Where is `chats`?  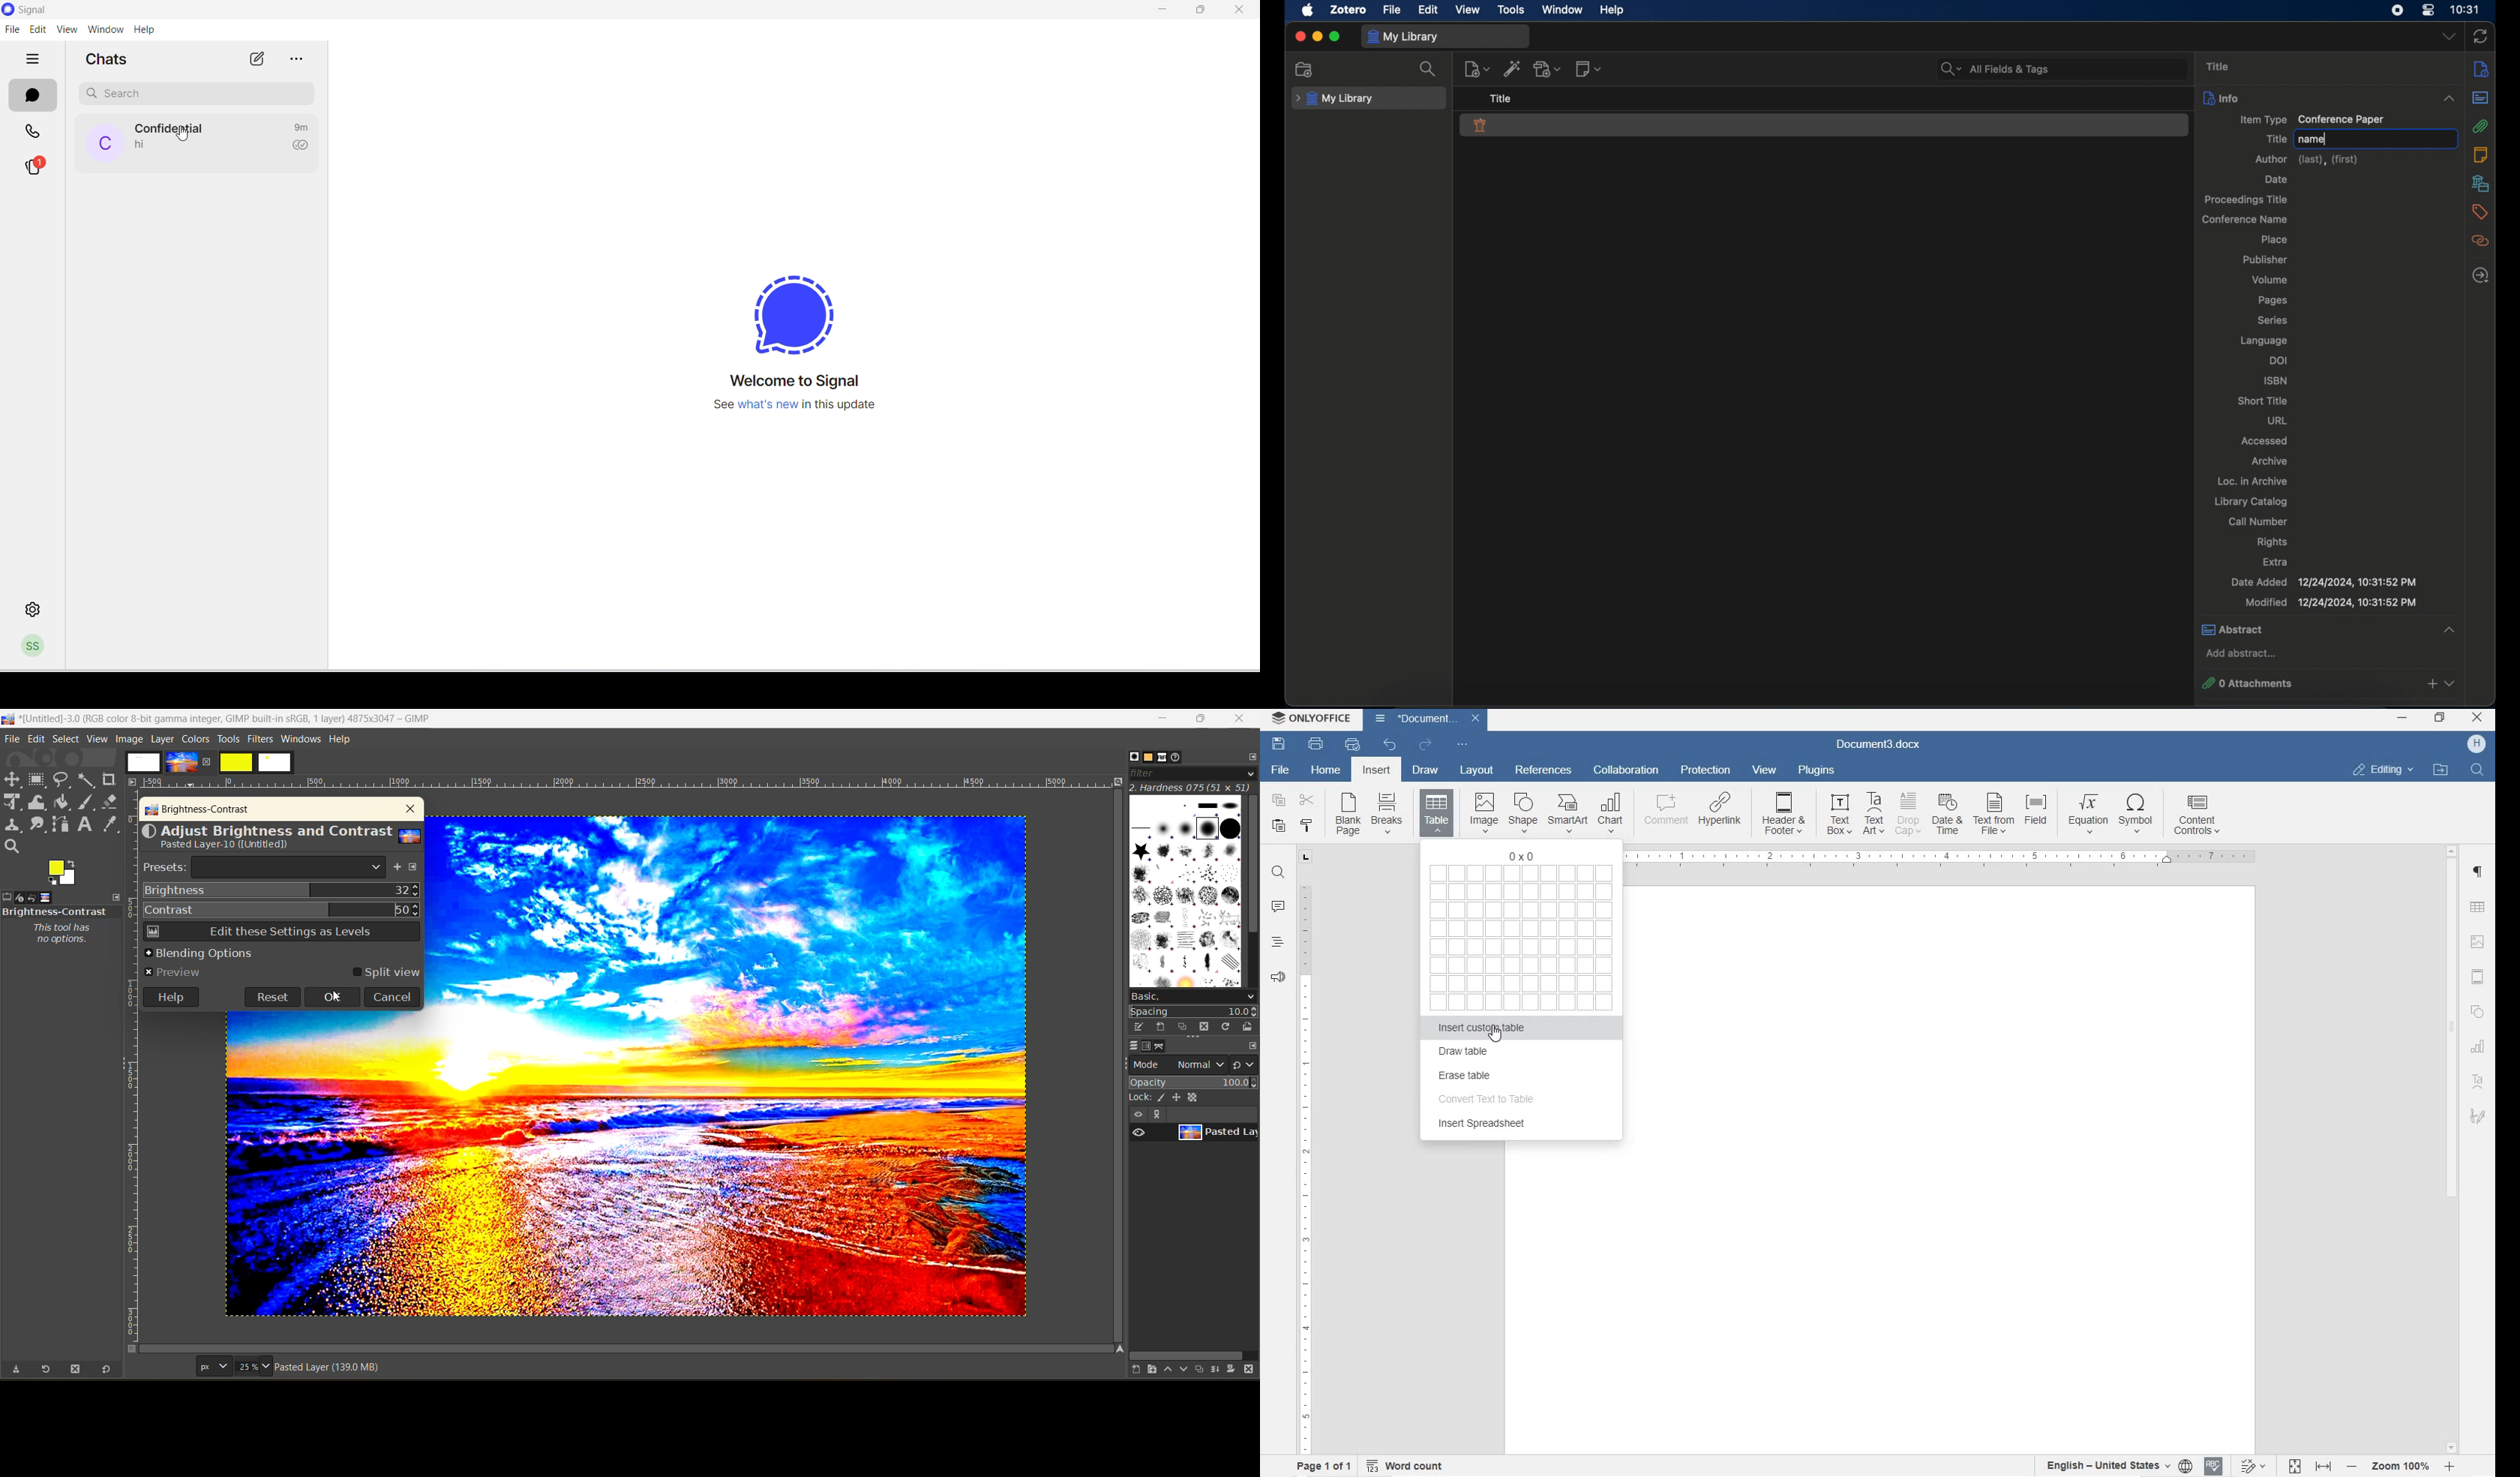 chats is located at coordinates (34, 94).